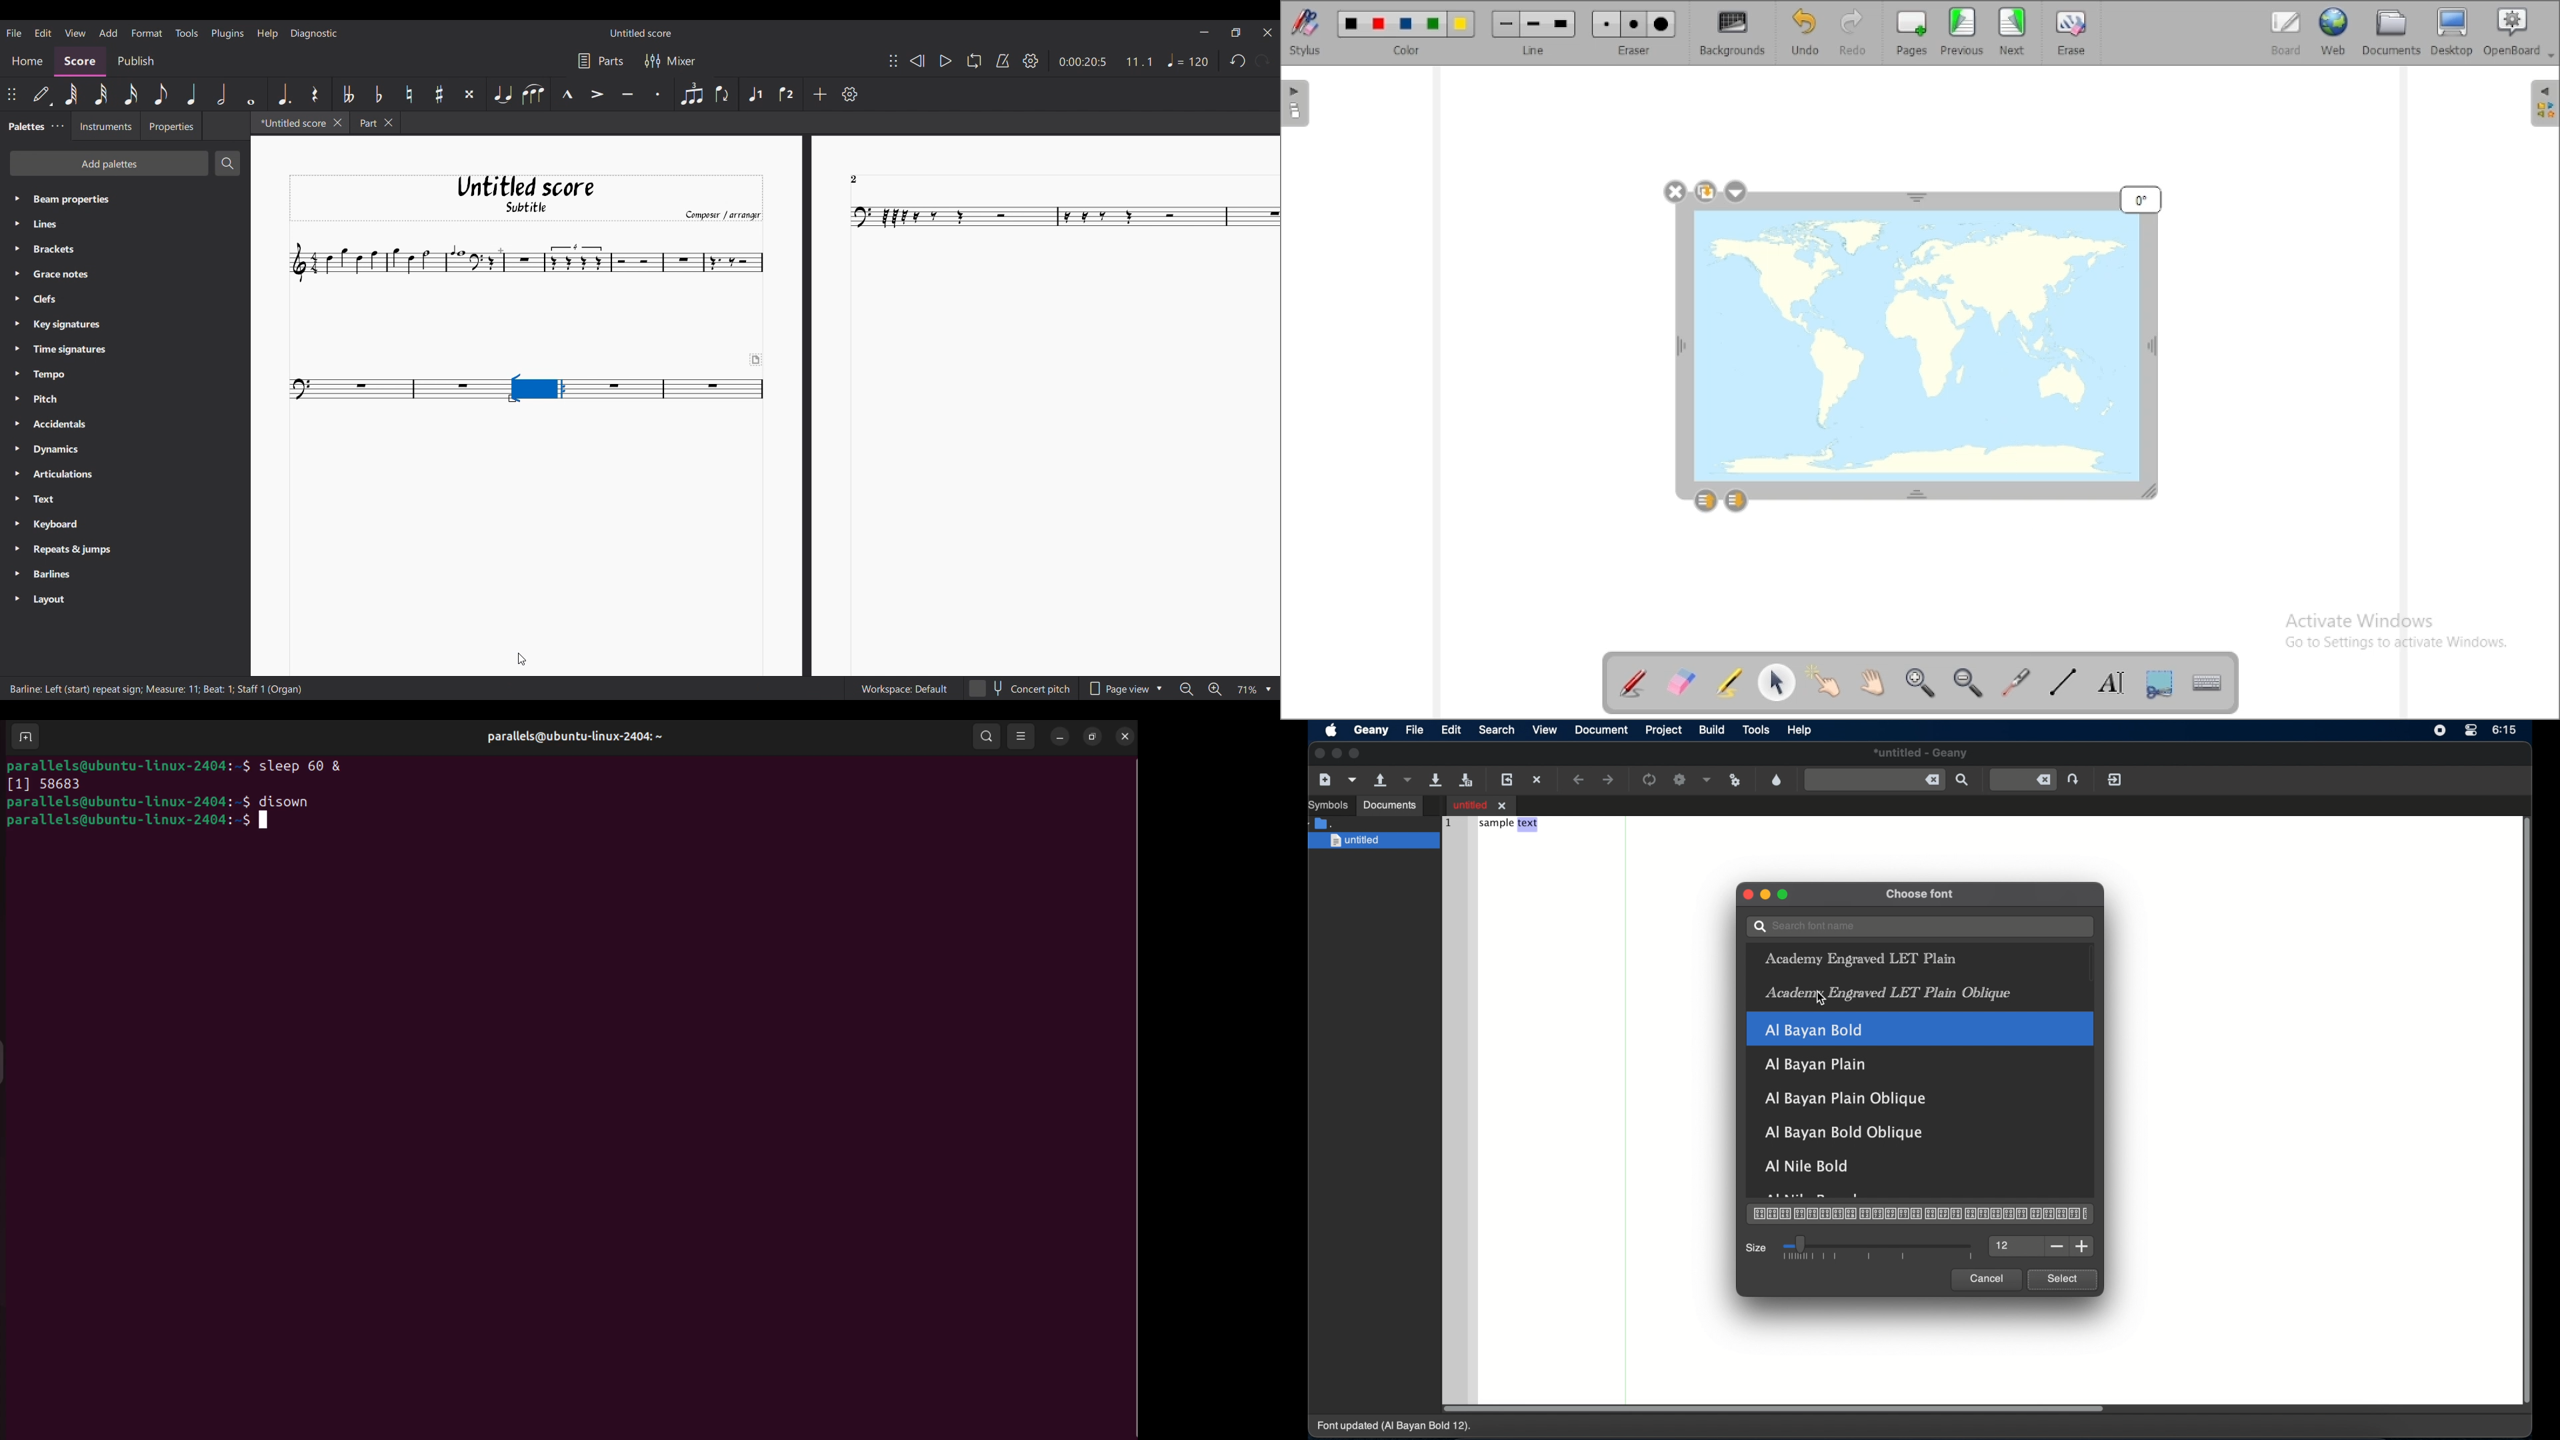 The width and height of the screenshot is (2576, 1456). I want to click on control center, so click(2470, 731).